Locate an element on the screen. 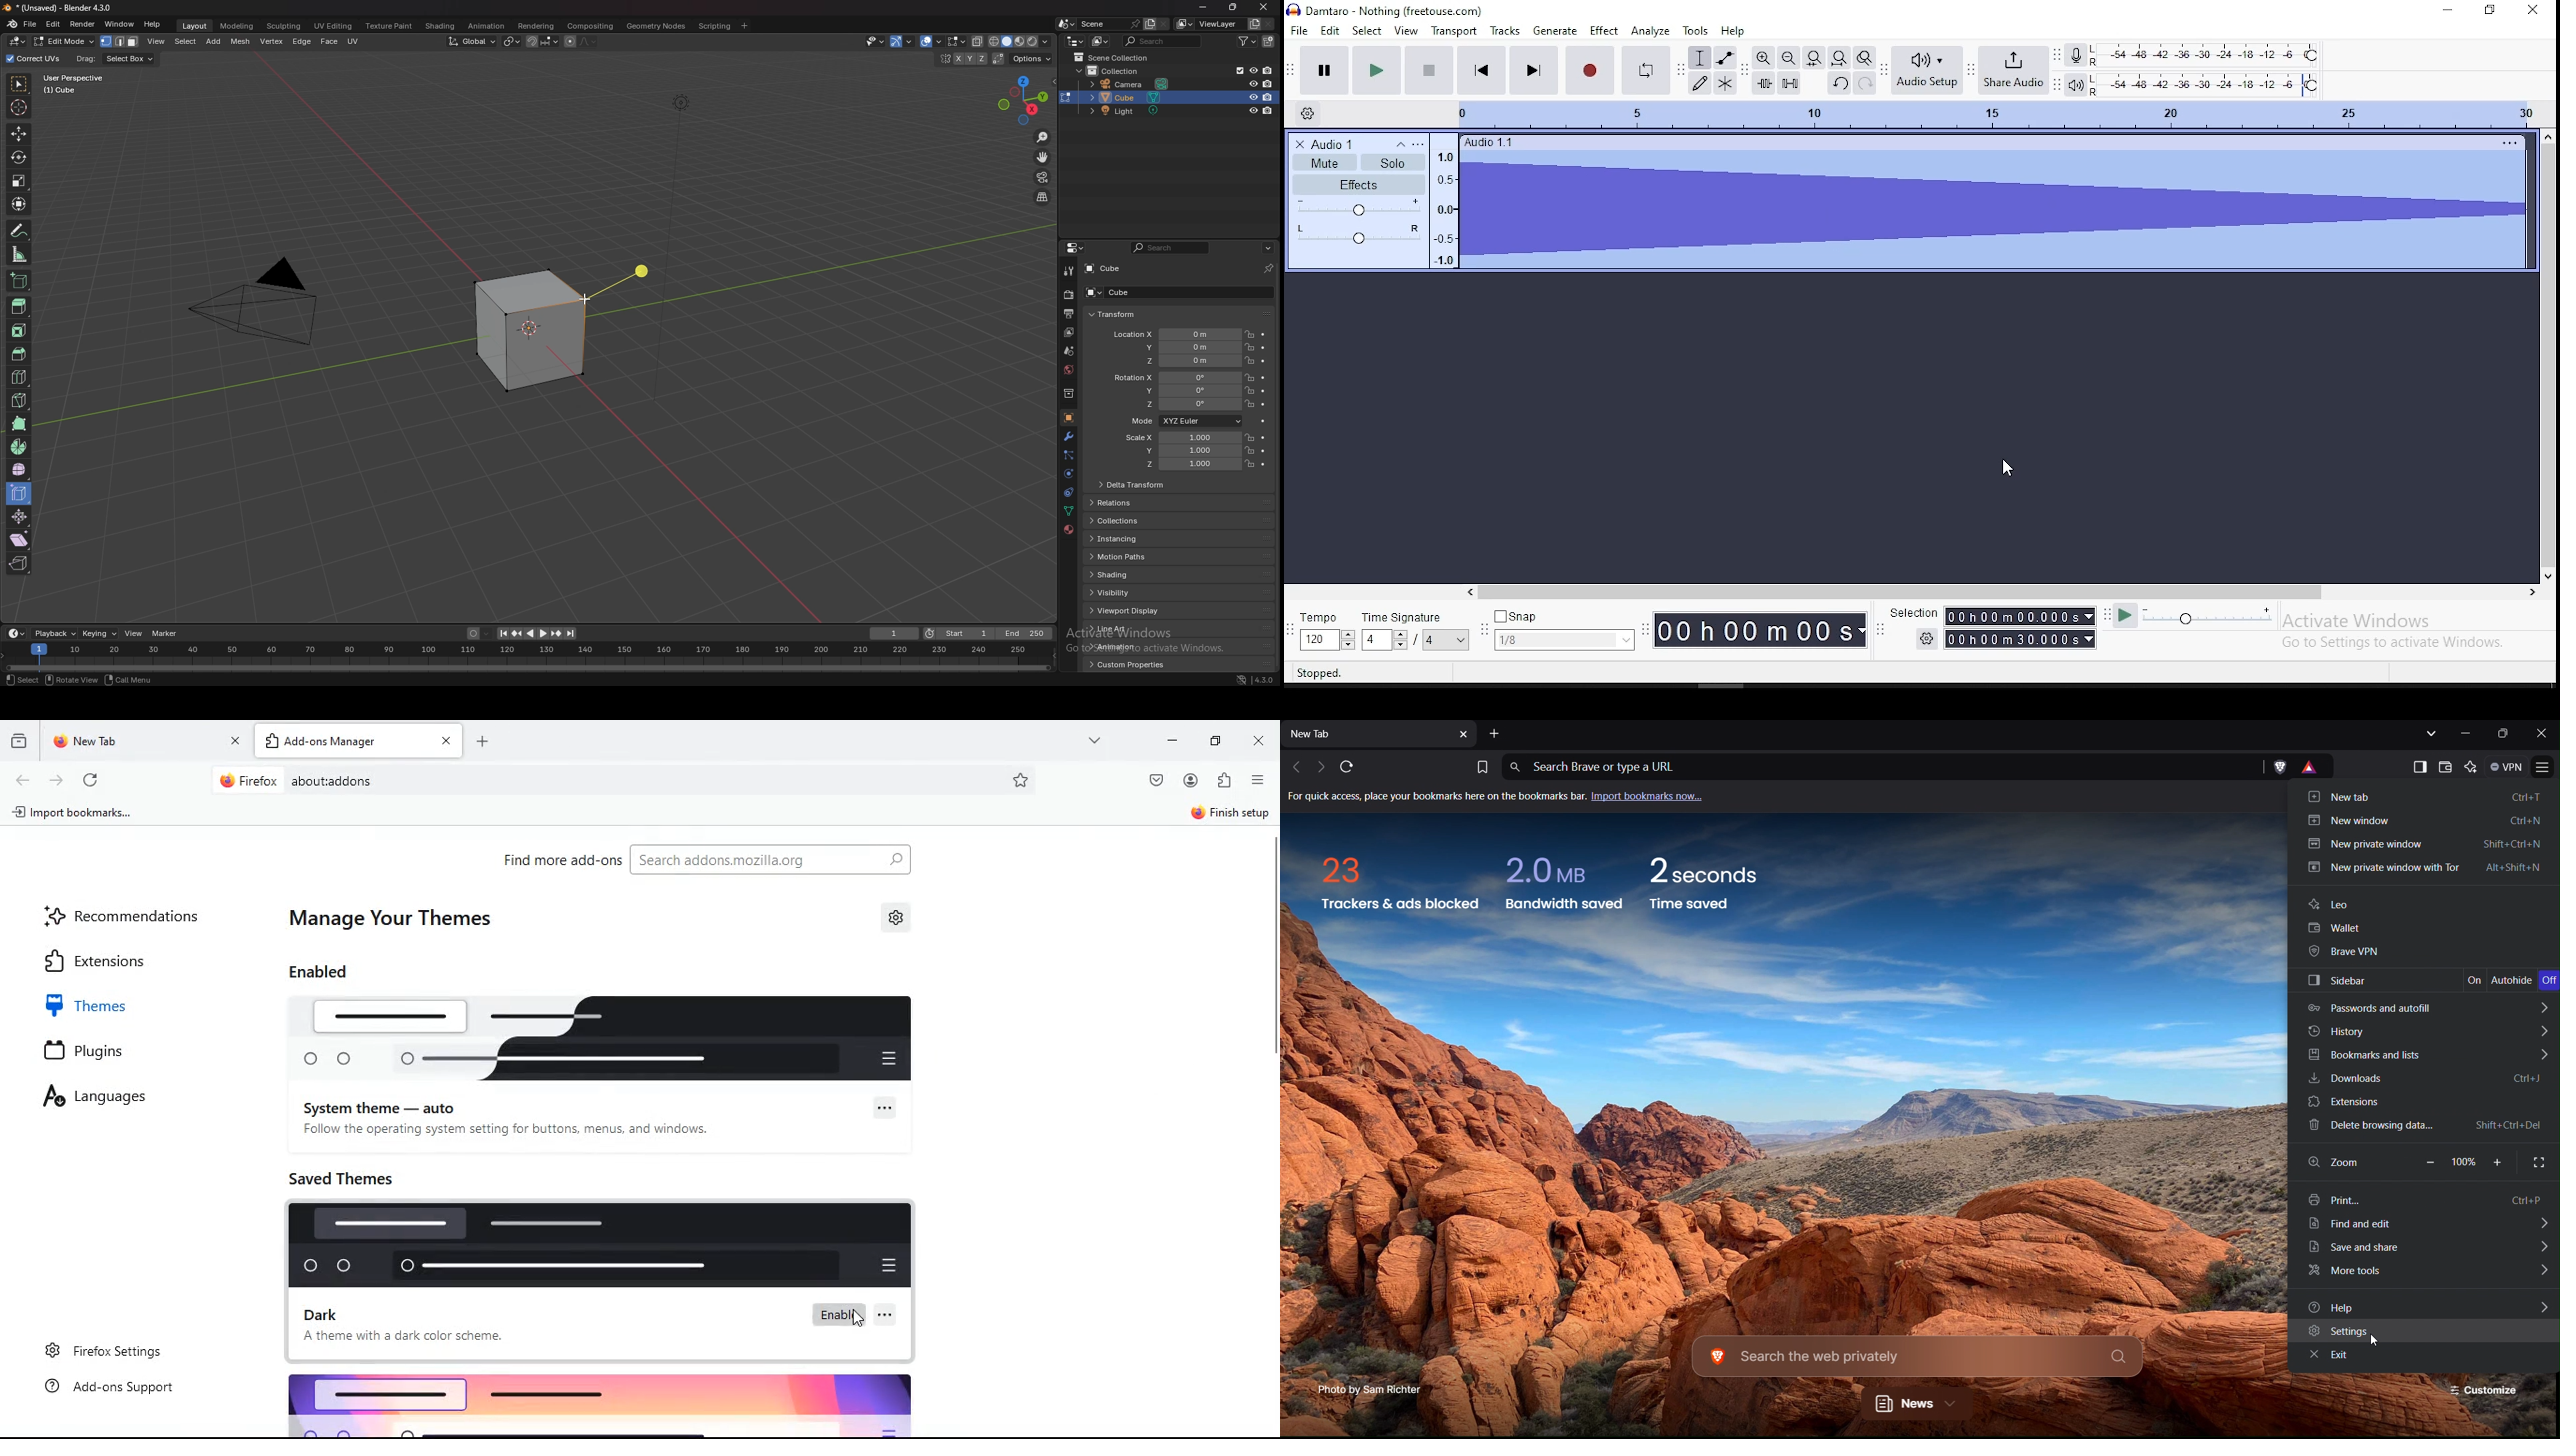  timeline settings is located at coordinates (1311, 115).